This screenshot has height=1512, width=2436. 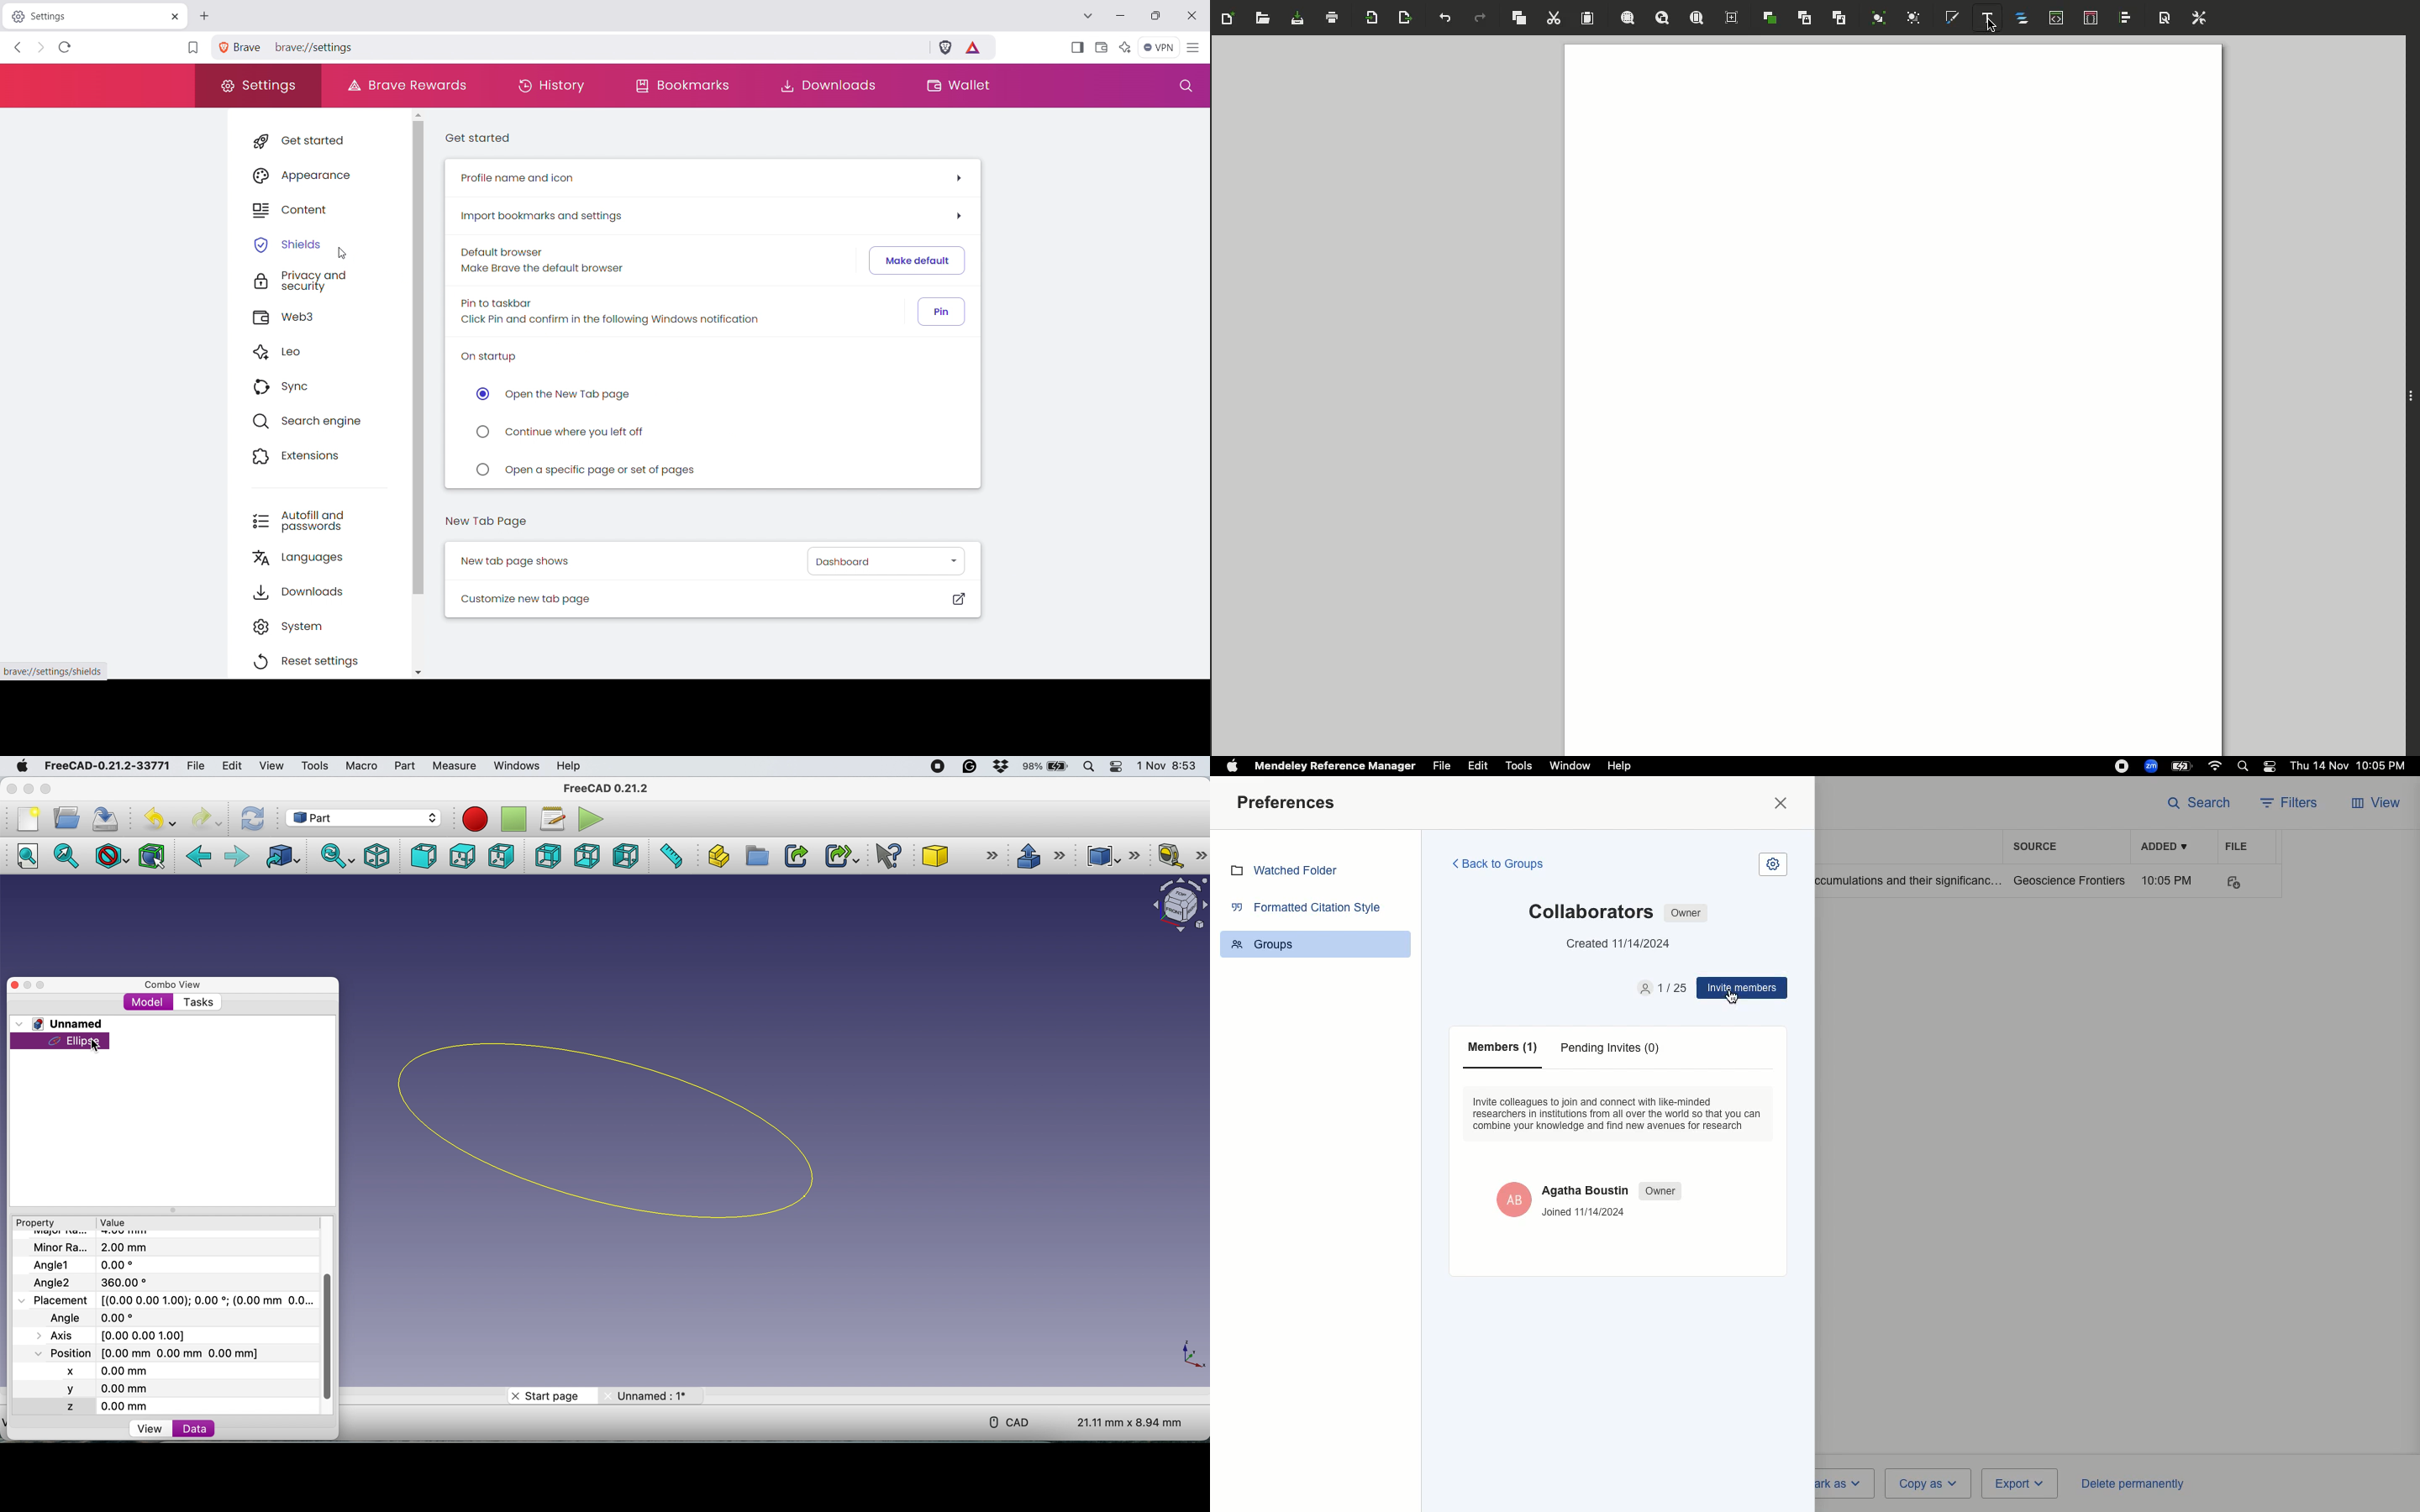 What do you see at coordinates (159, 817) in the screenshot?
I see `undo` at bounding box center [159, 817].